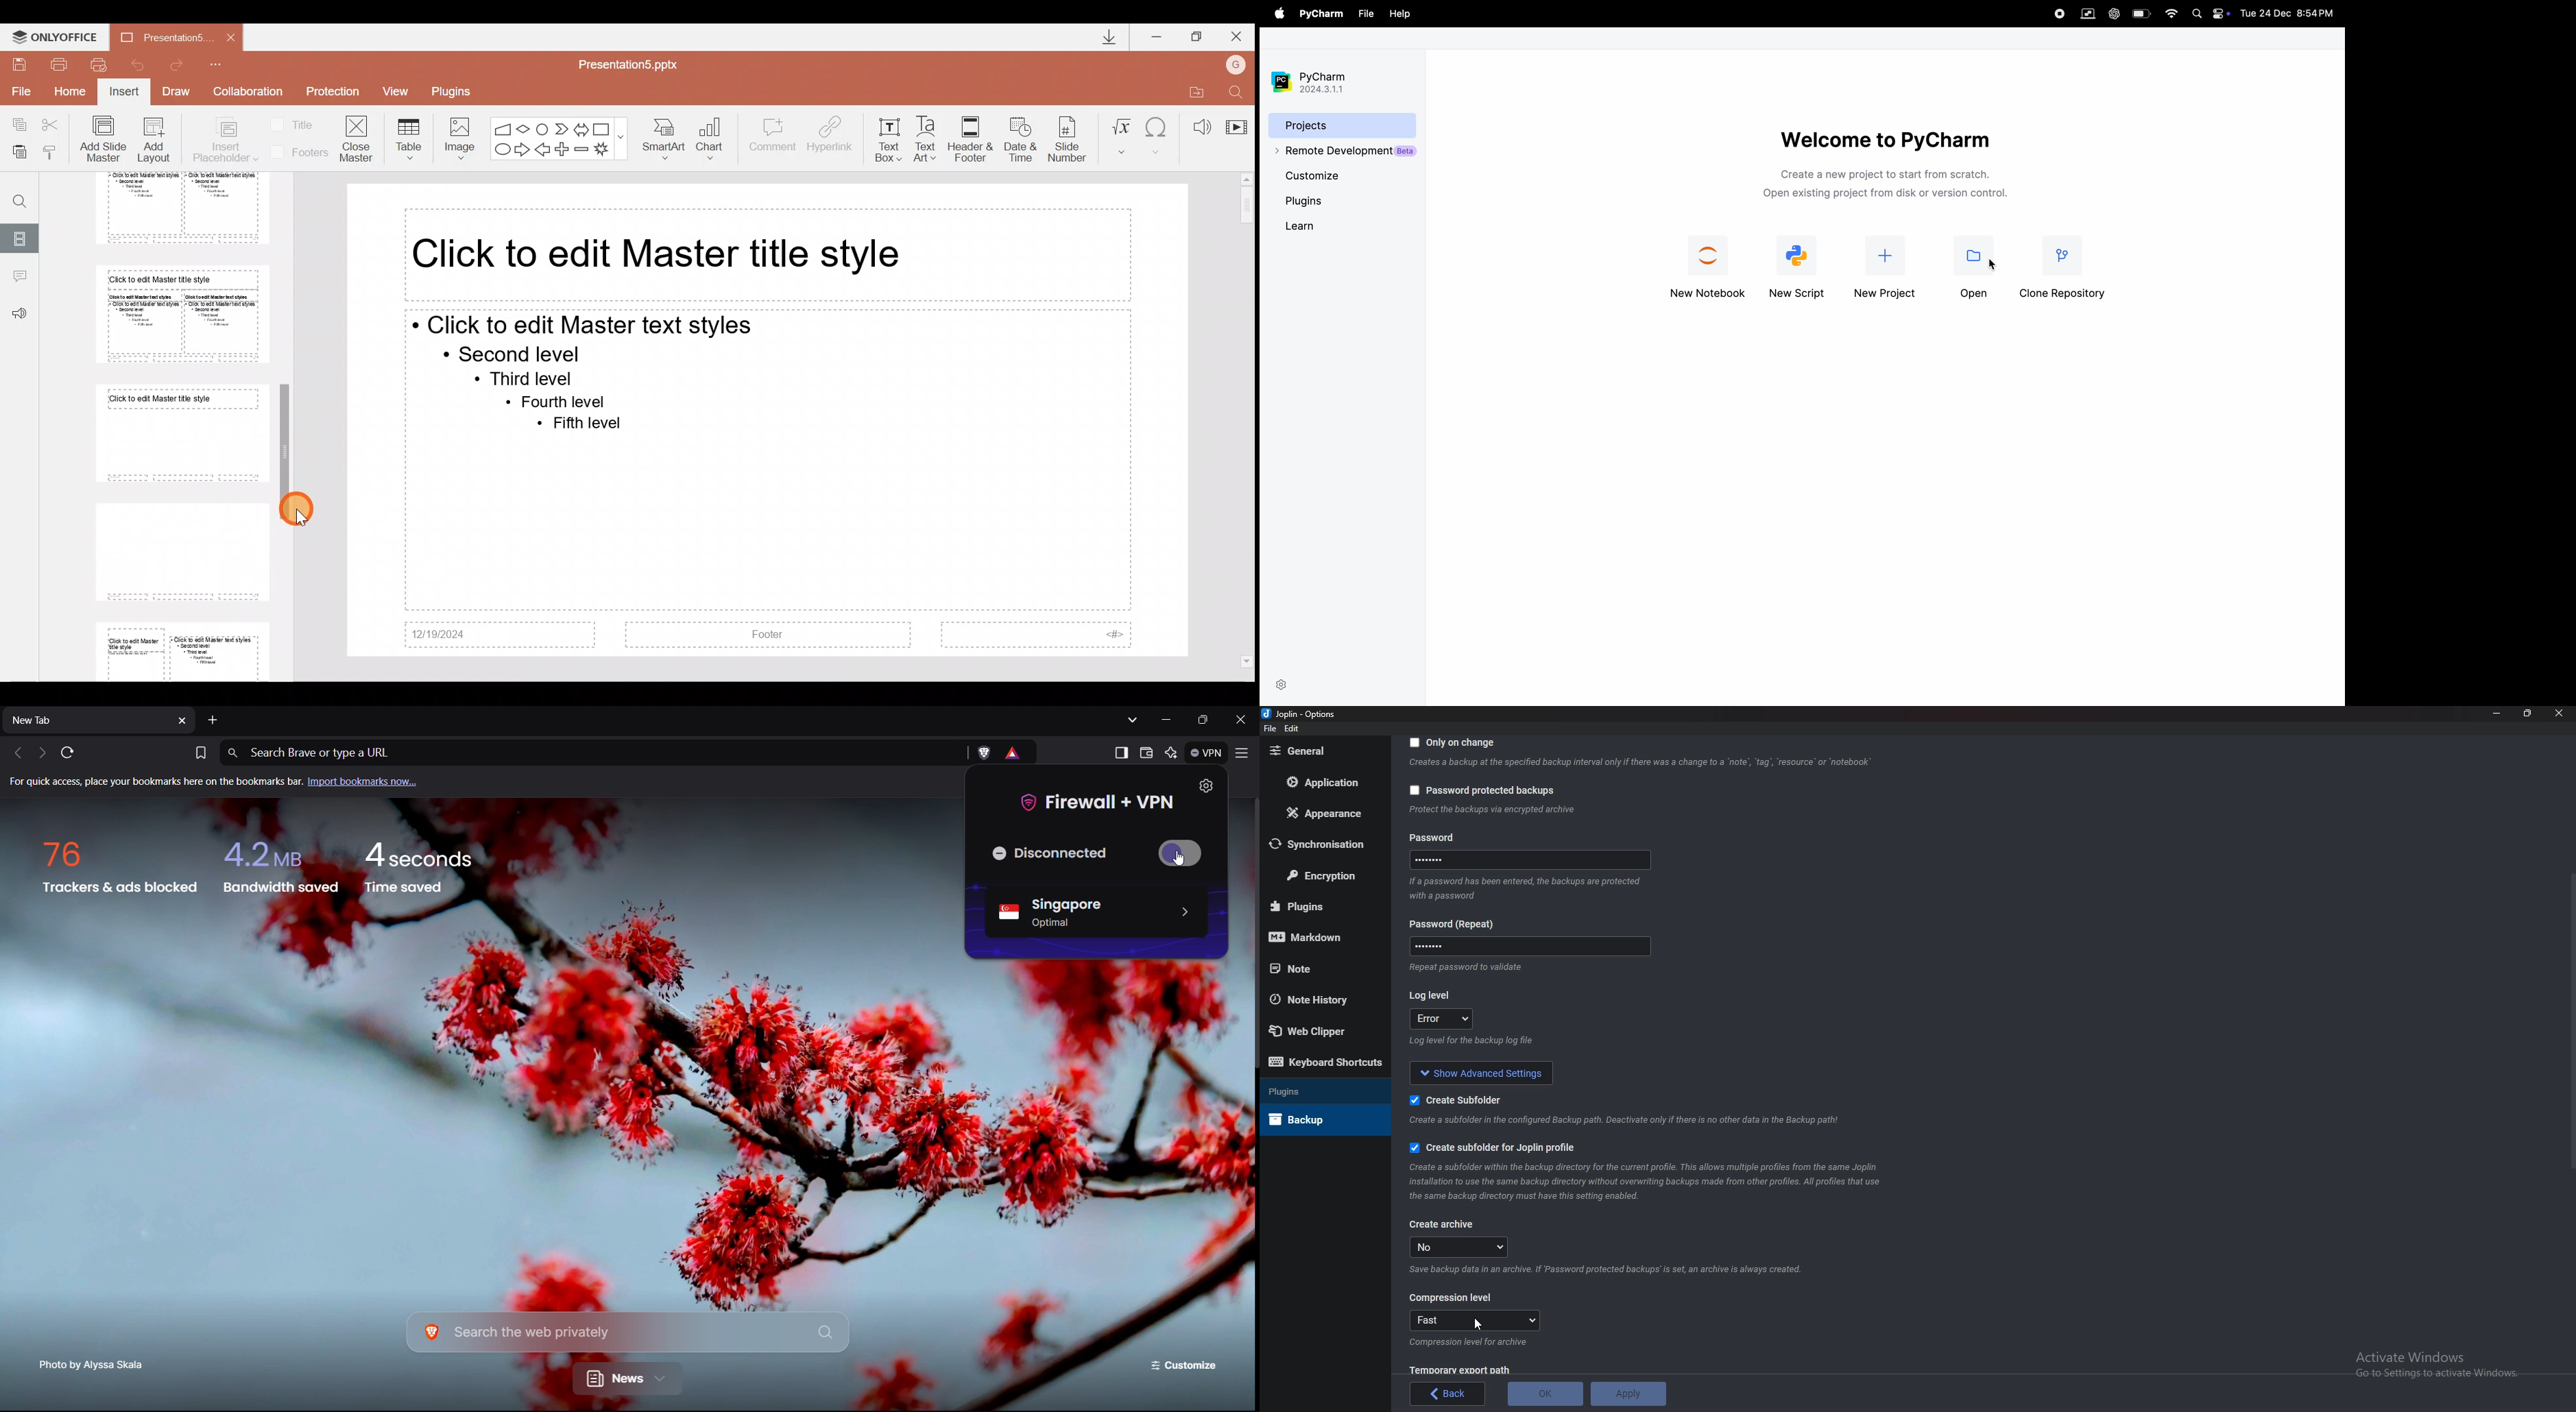 This screenshot has height=1428, width=2576. I want to click on Minus, so click(582, 149).